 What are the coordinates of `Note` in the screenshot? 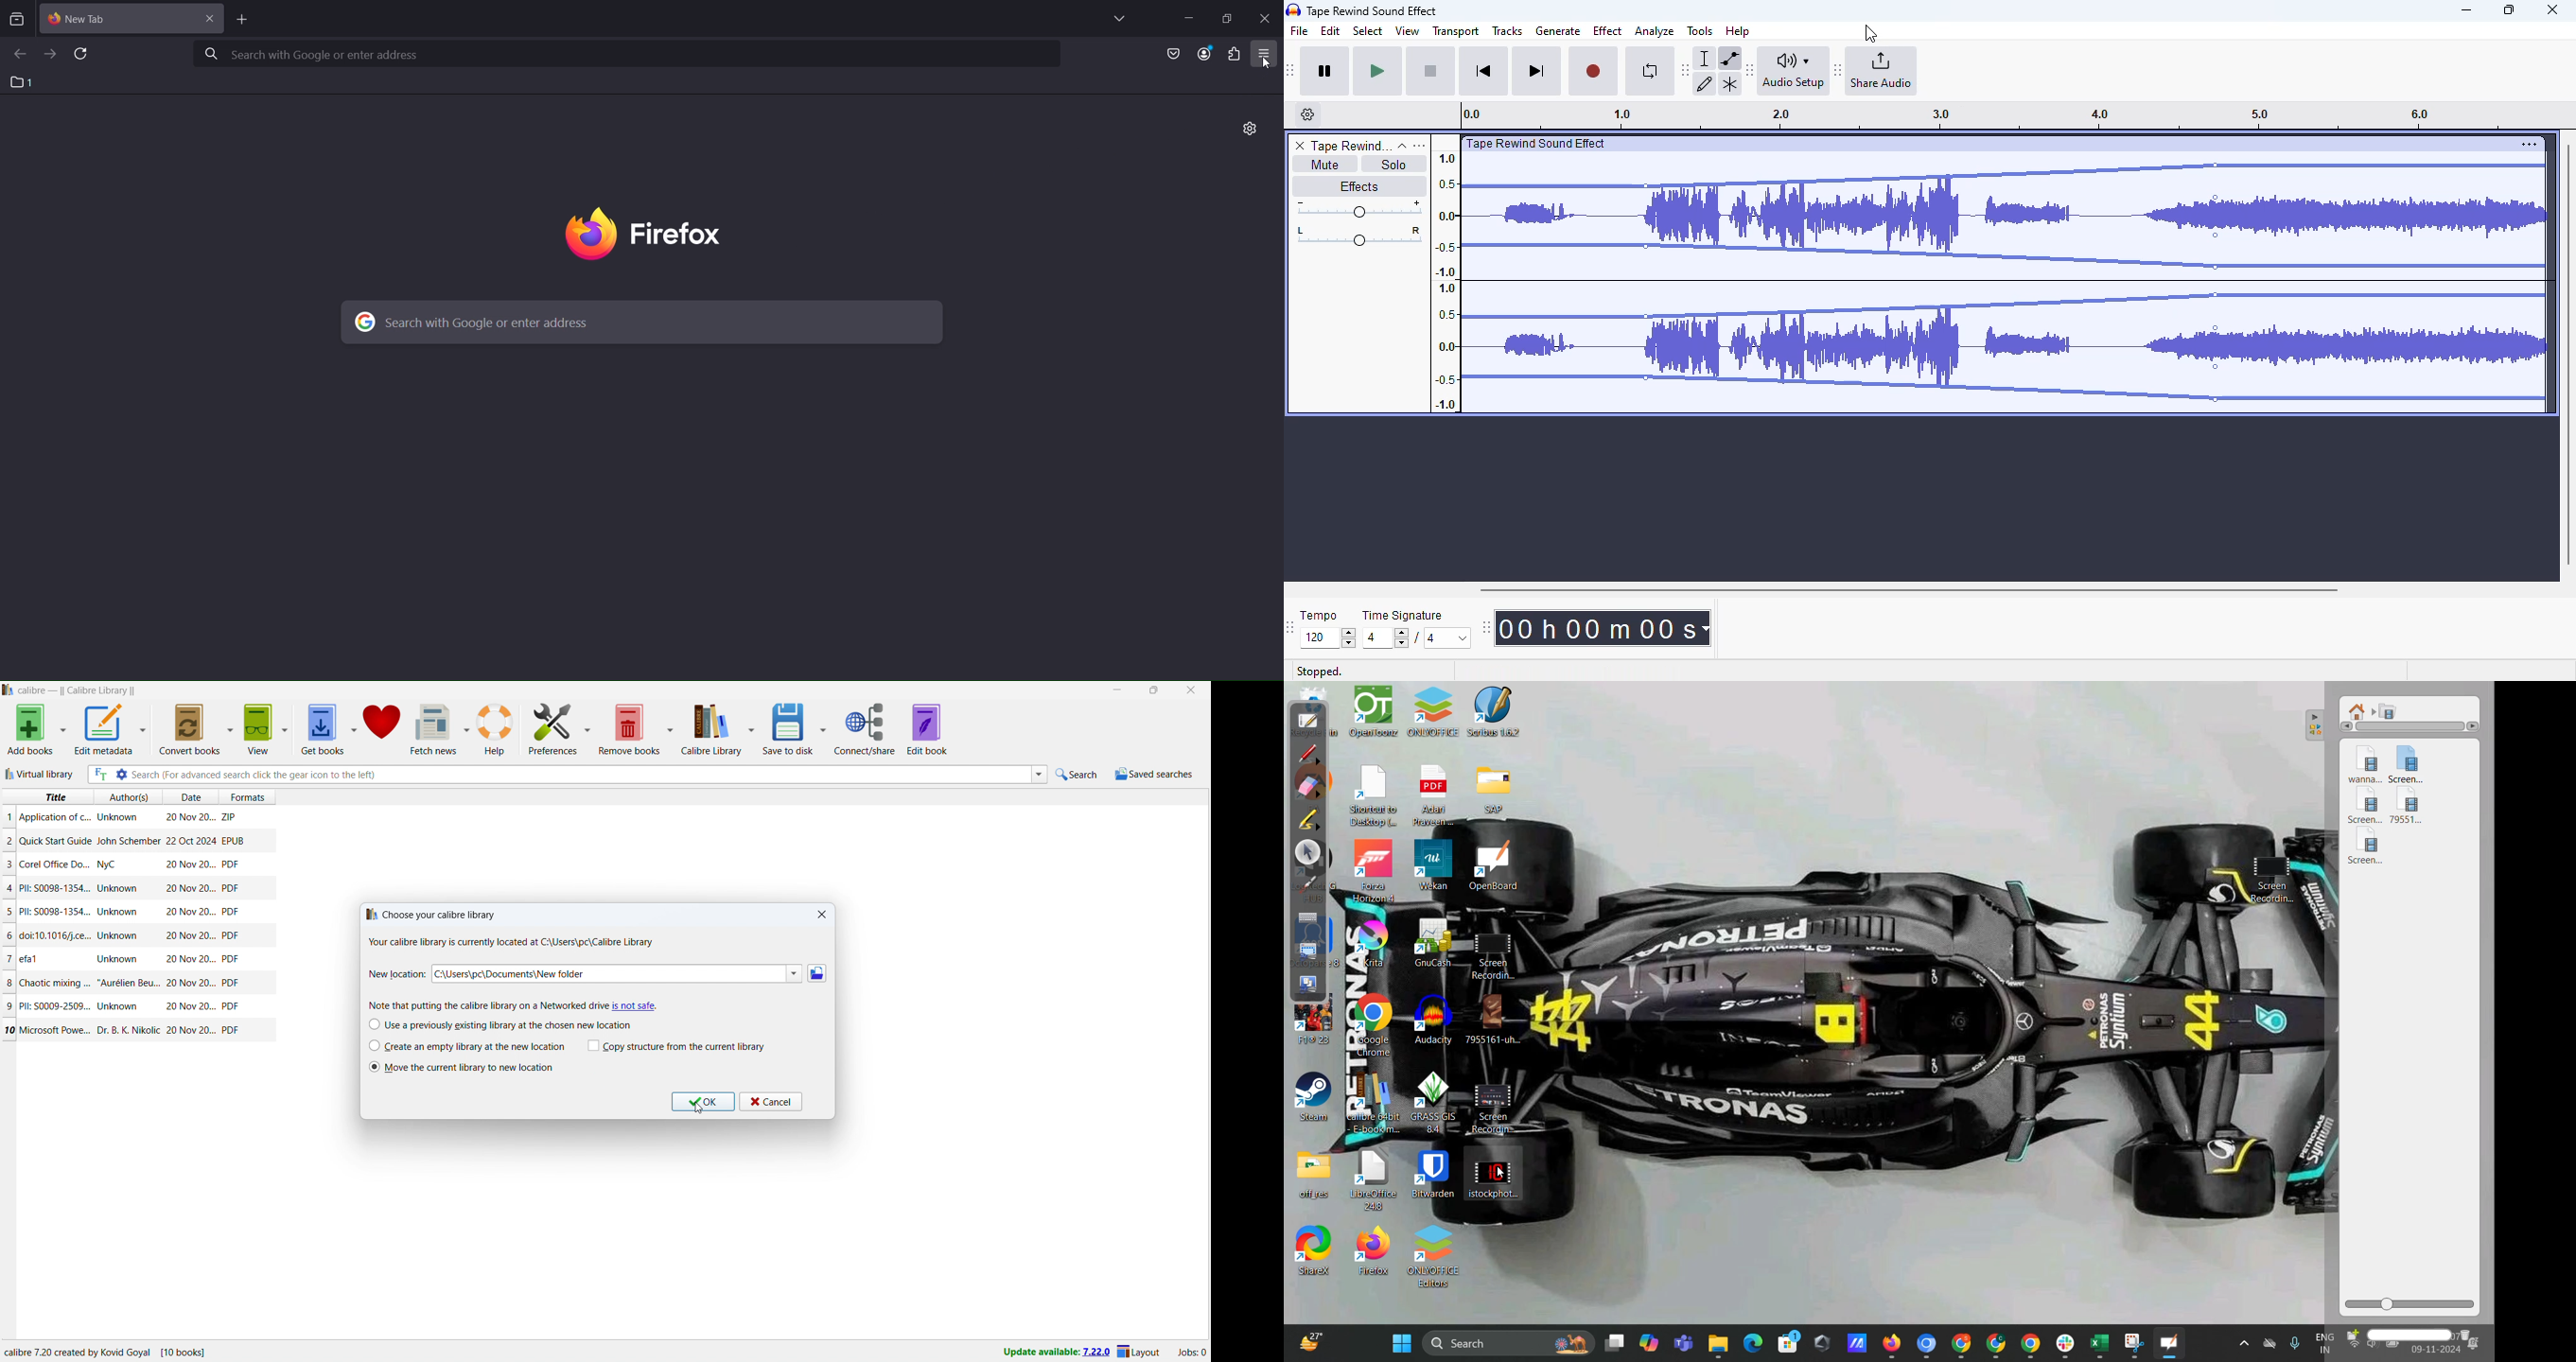 It's located at (482, 1005).